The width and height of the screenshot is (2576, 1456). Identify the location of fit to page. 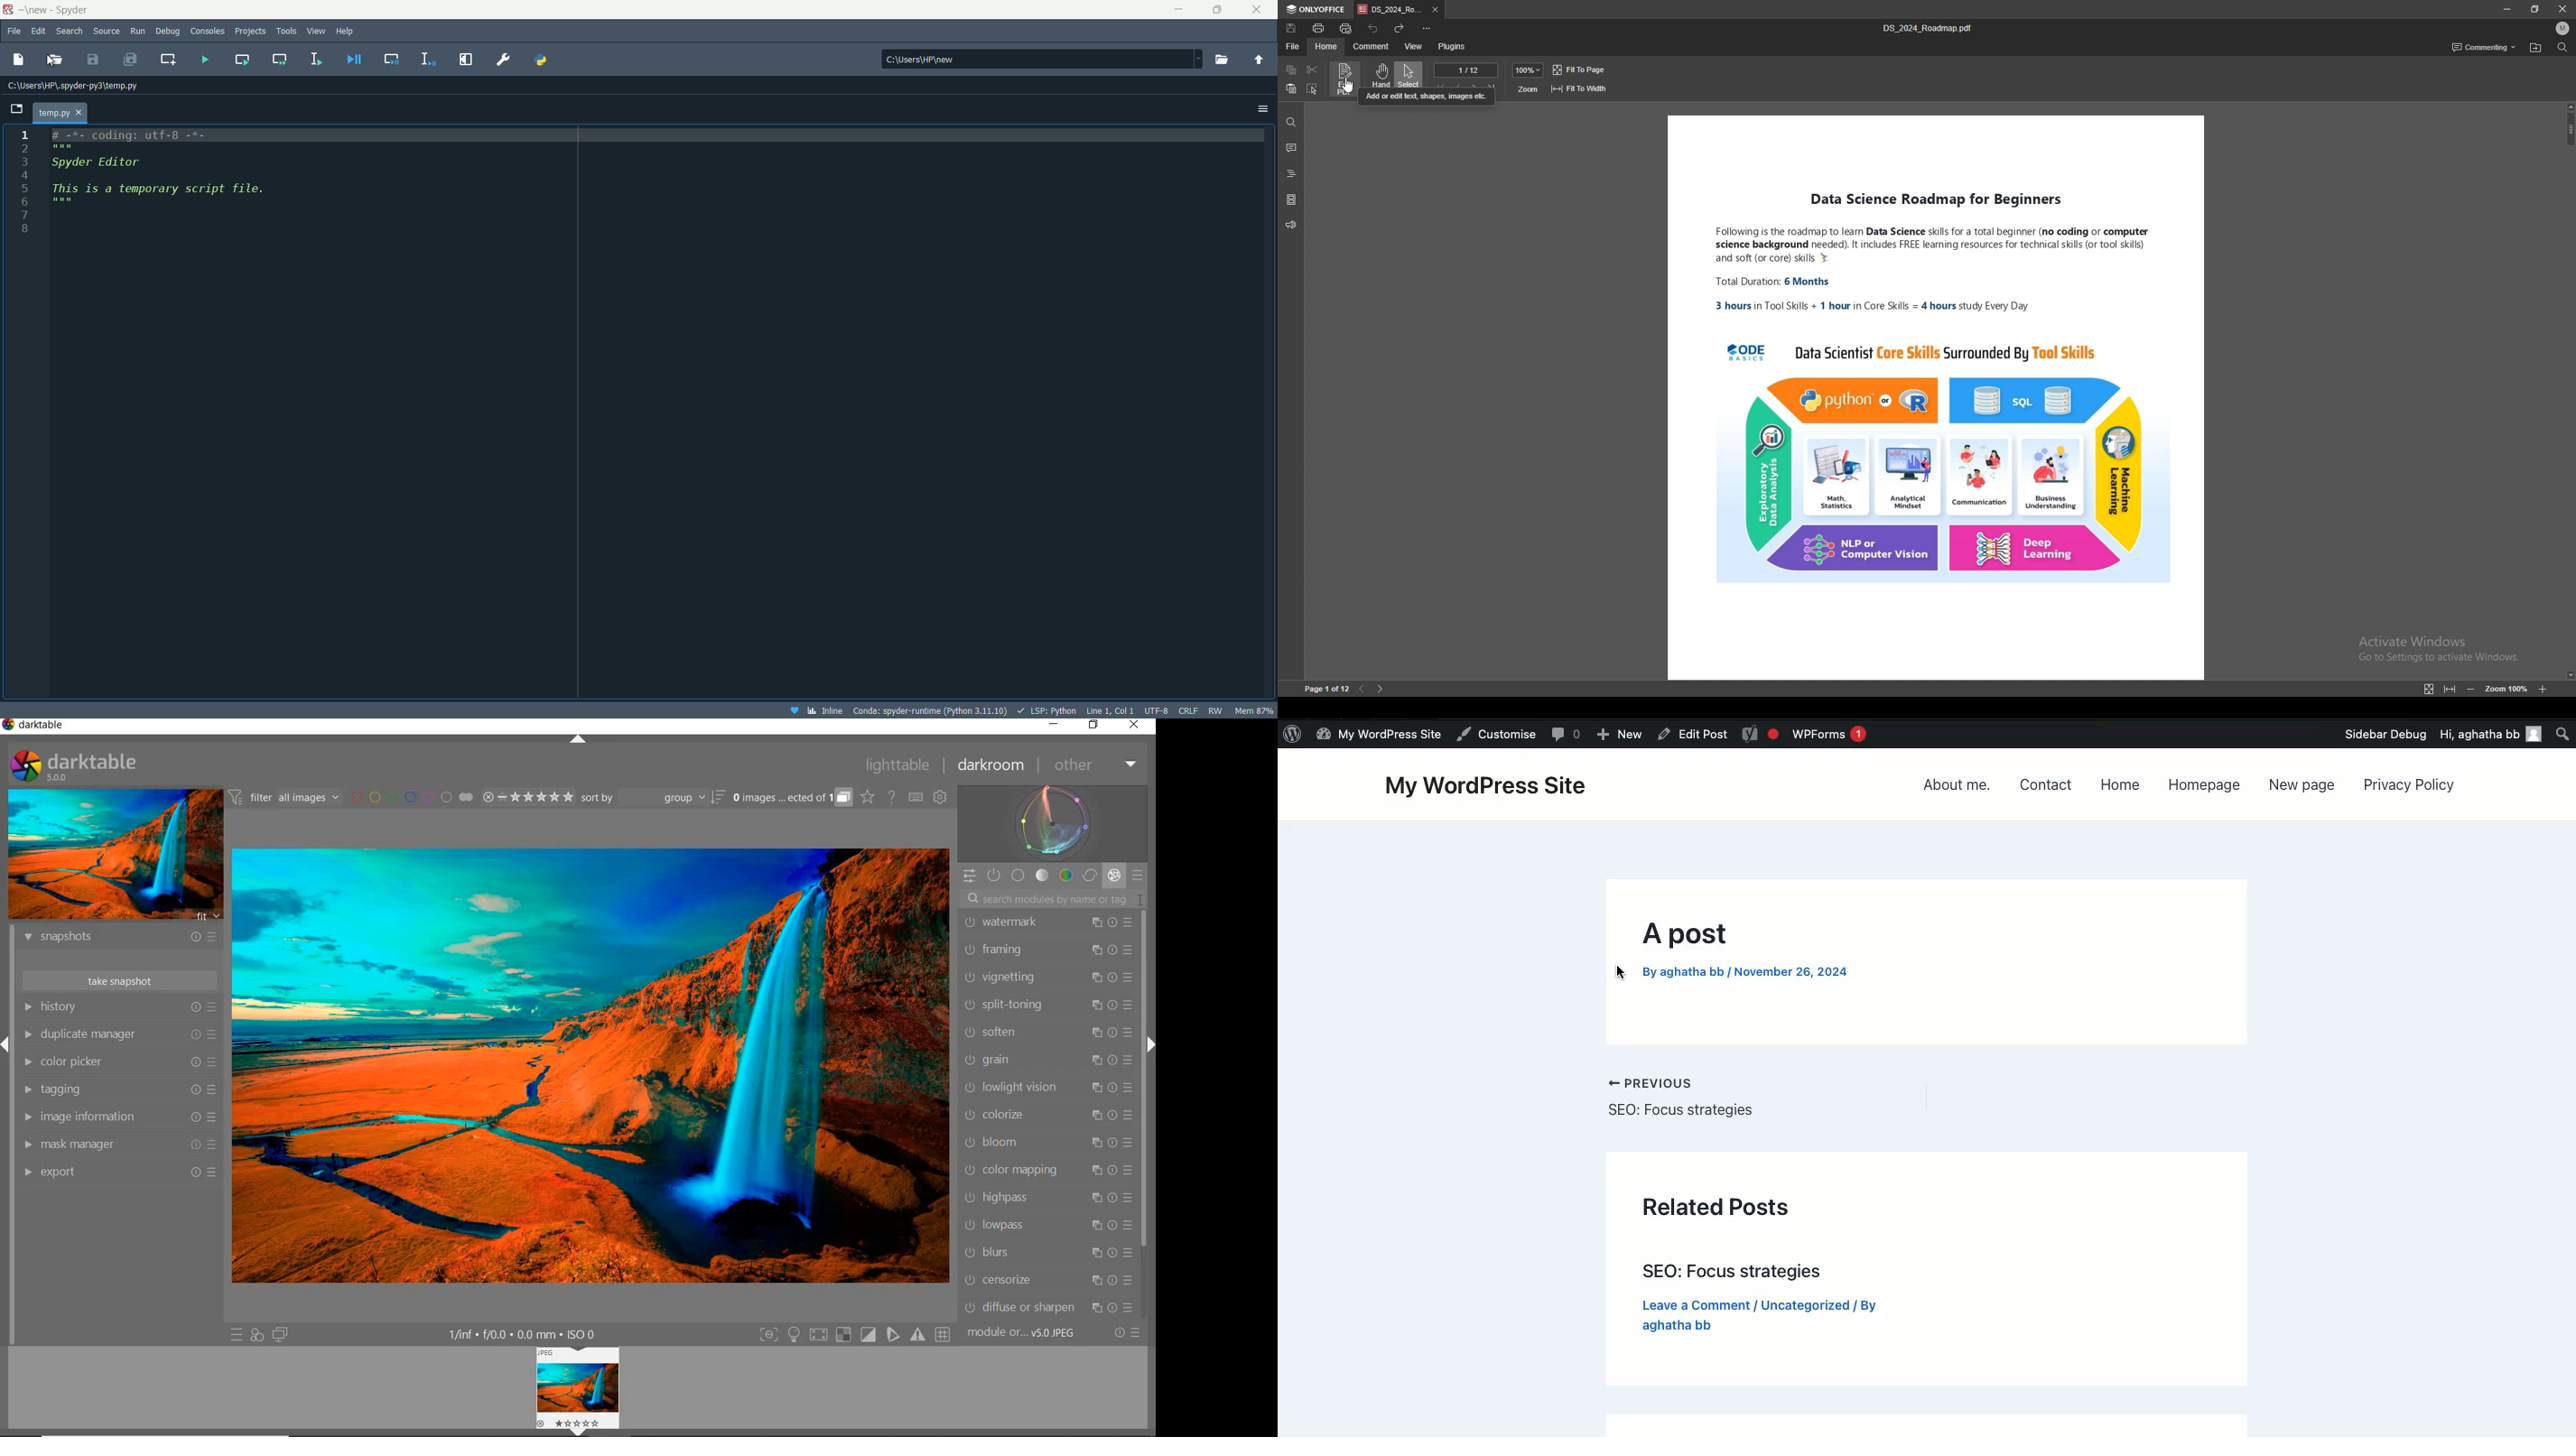
(1582, 70).